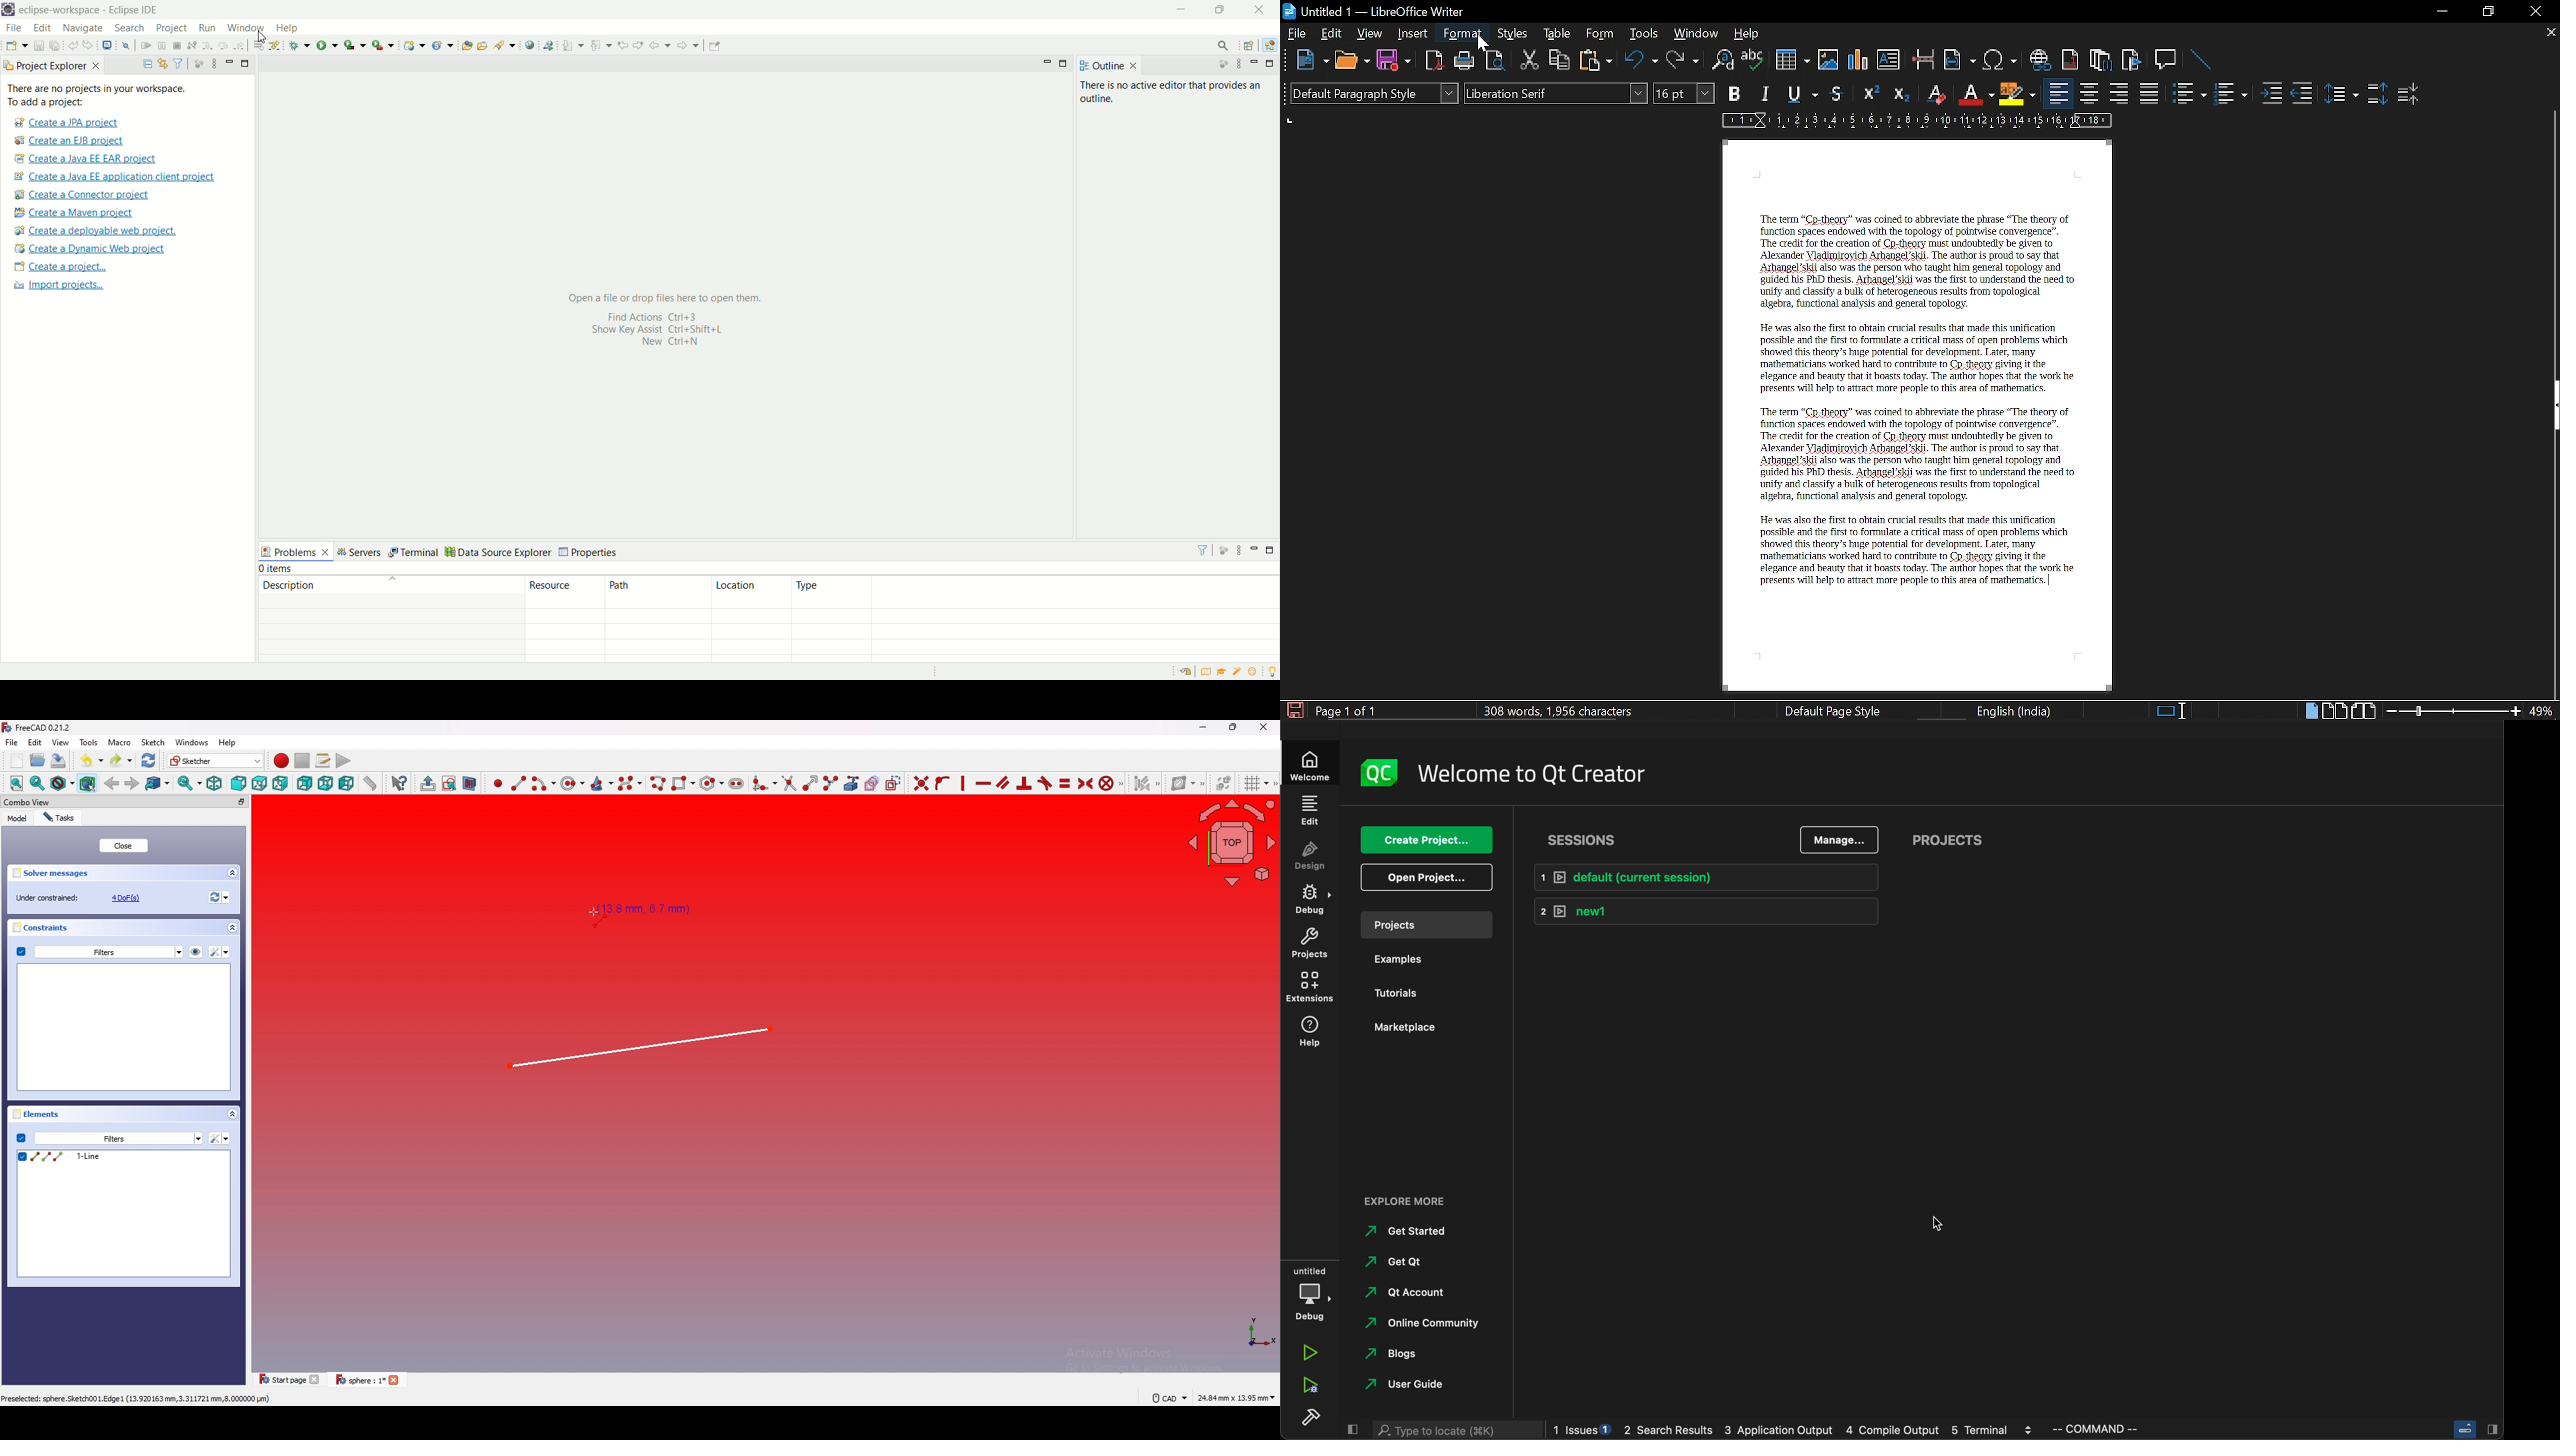  What do you see at coordinates (1948, 838) in the screenshot?
I see `projects` at bounding box center [1948, 838].